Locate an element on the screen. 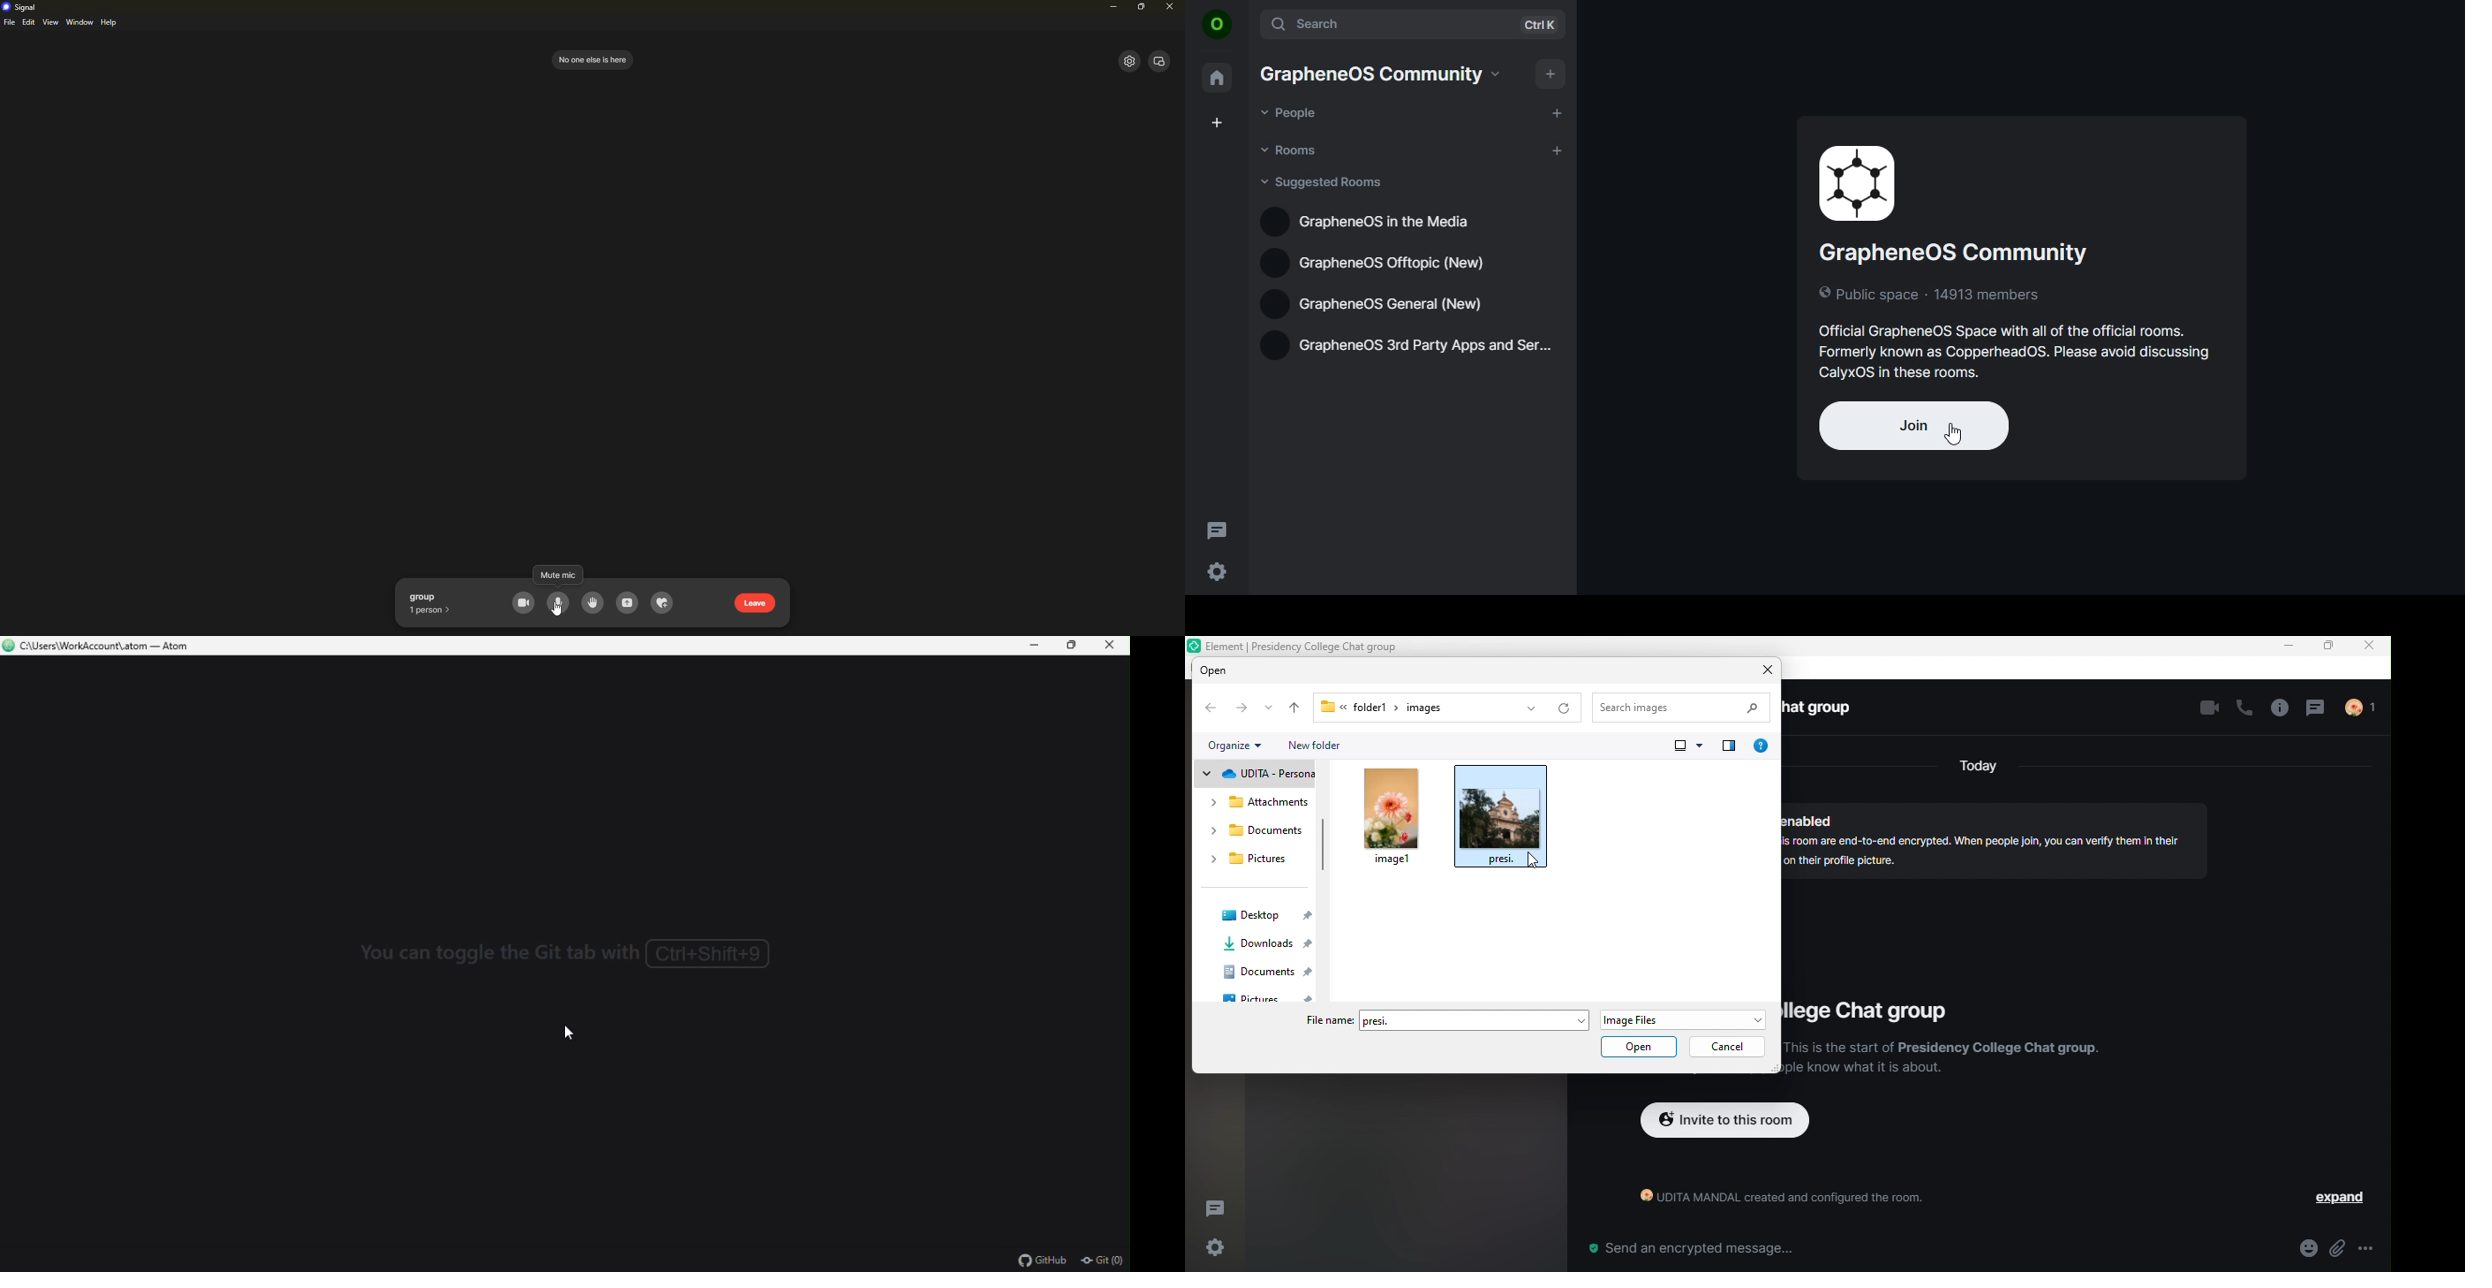  presi is located at coordinates (1504, 820).